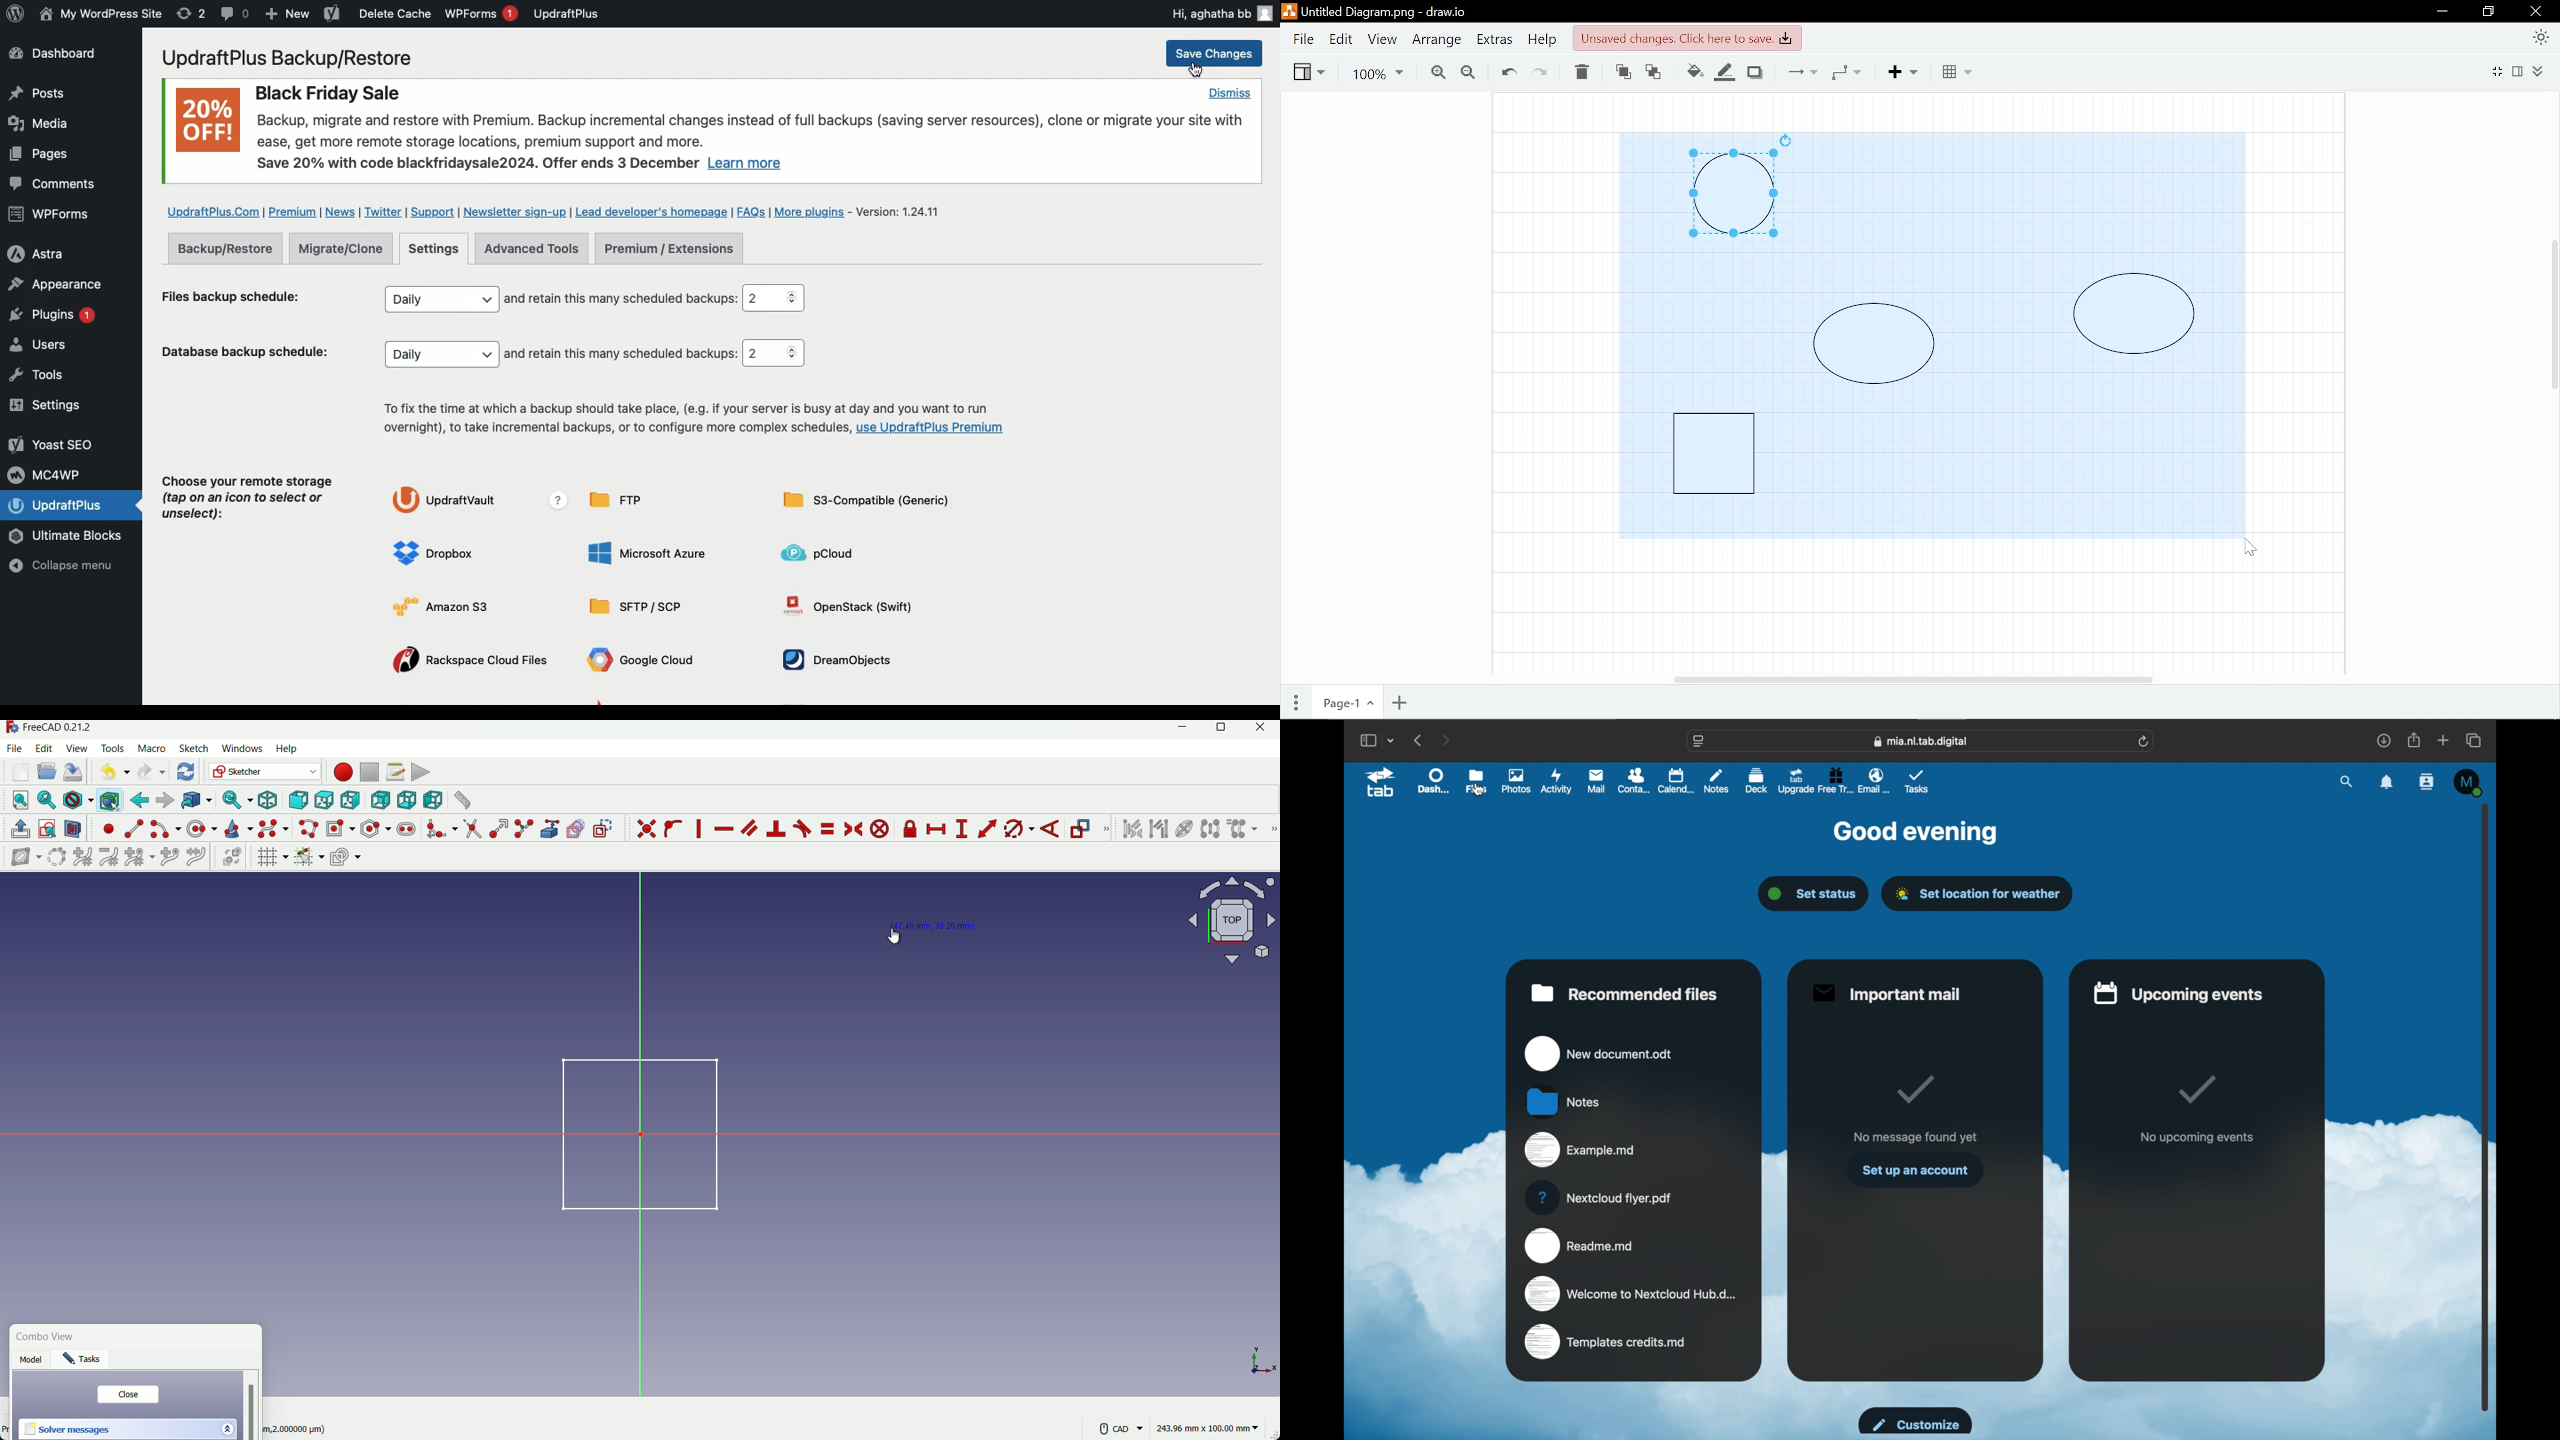 The width and height of the screenshot is (2576, 1456). What do you see at coordinates (441, 829) in the screenshot?
I see `create fillet` at bounding box center [441, 829].